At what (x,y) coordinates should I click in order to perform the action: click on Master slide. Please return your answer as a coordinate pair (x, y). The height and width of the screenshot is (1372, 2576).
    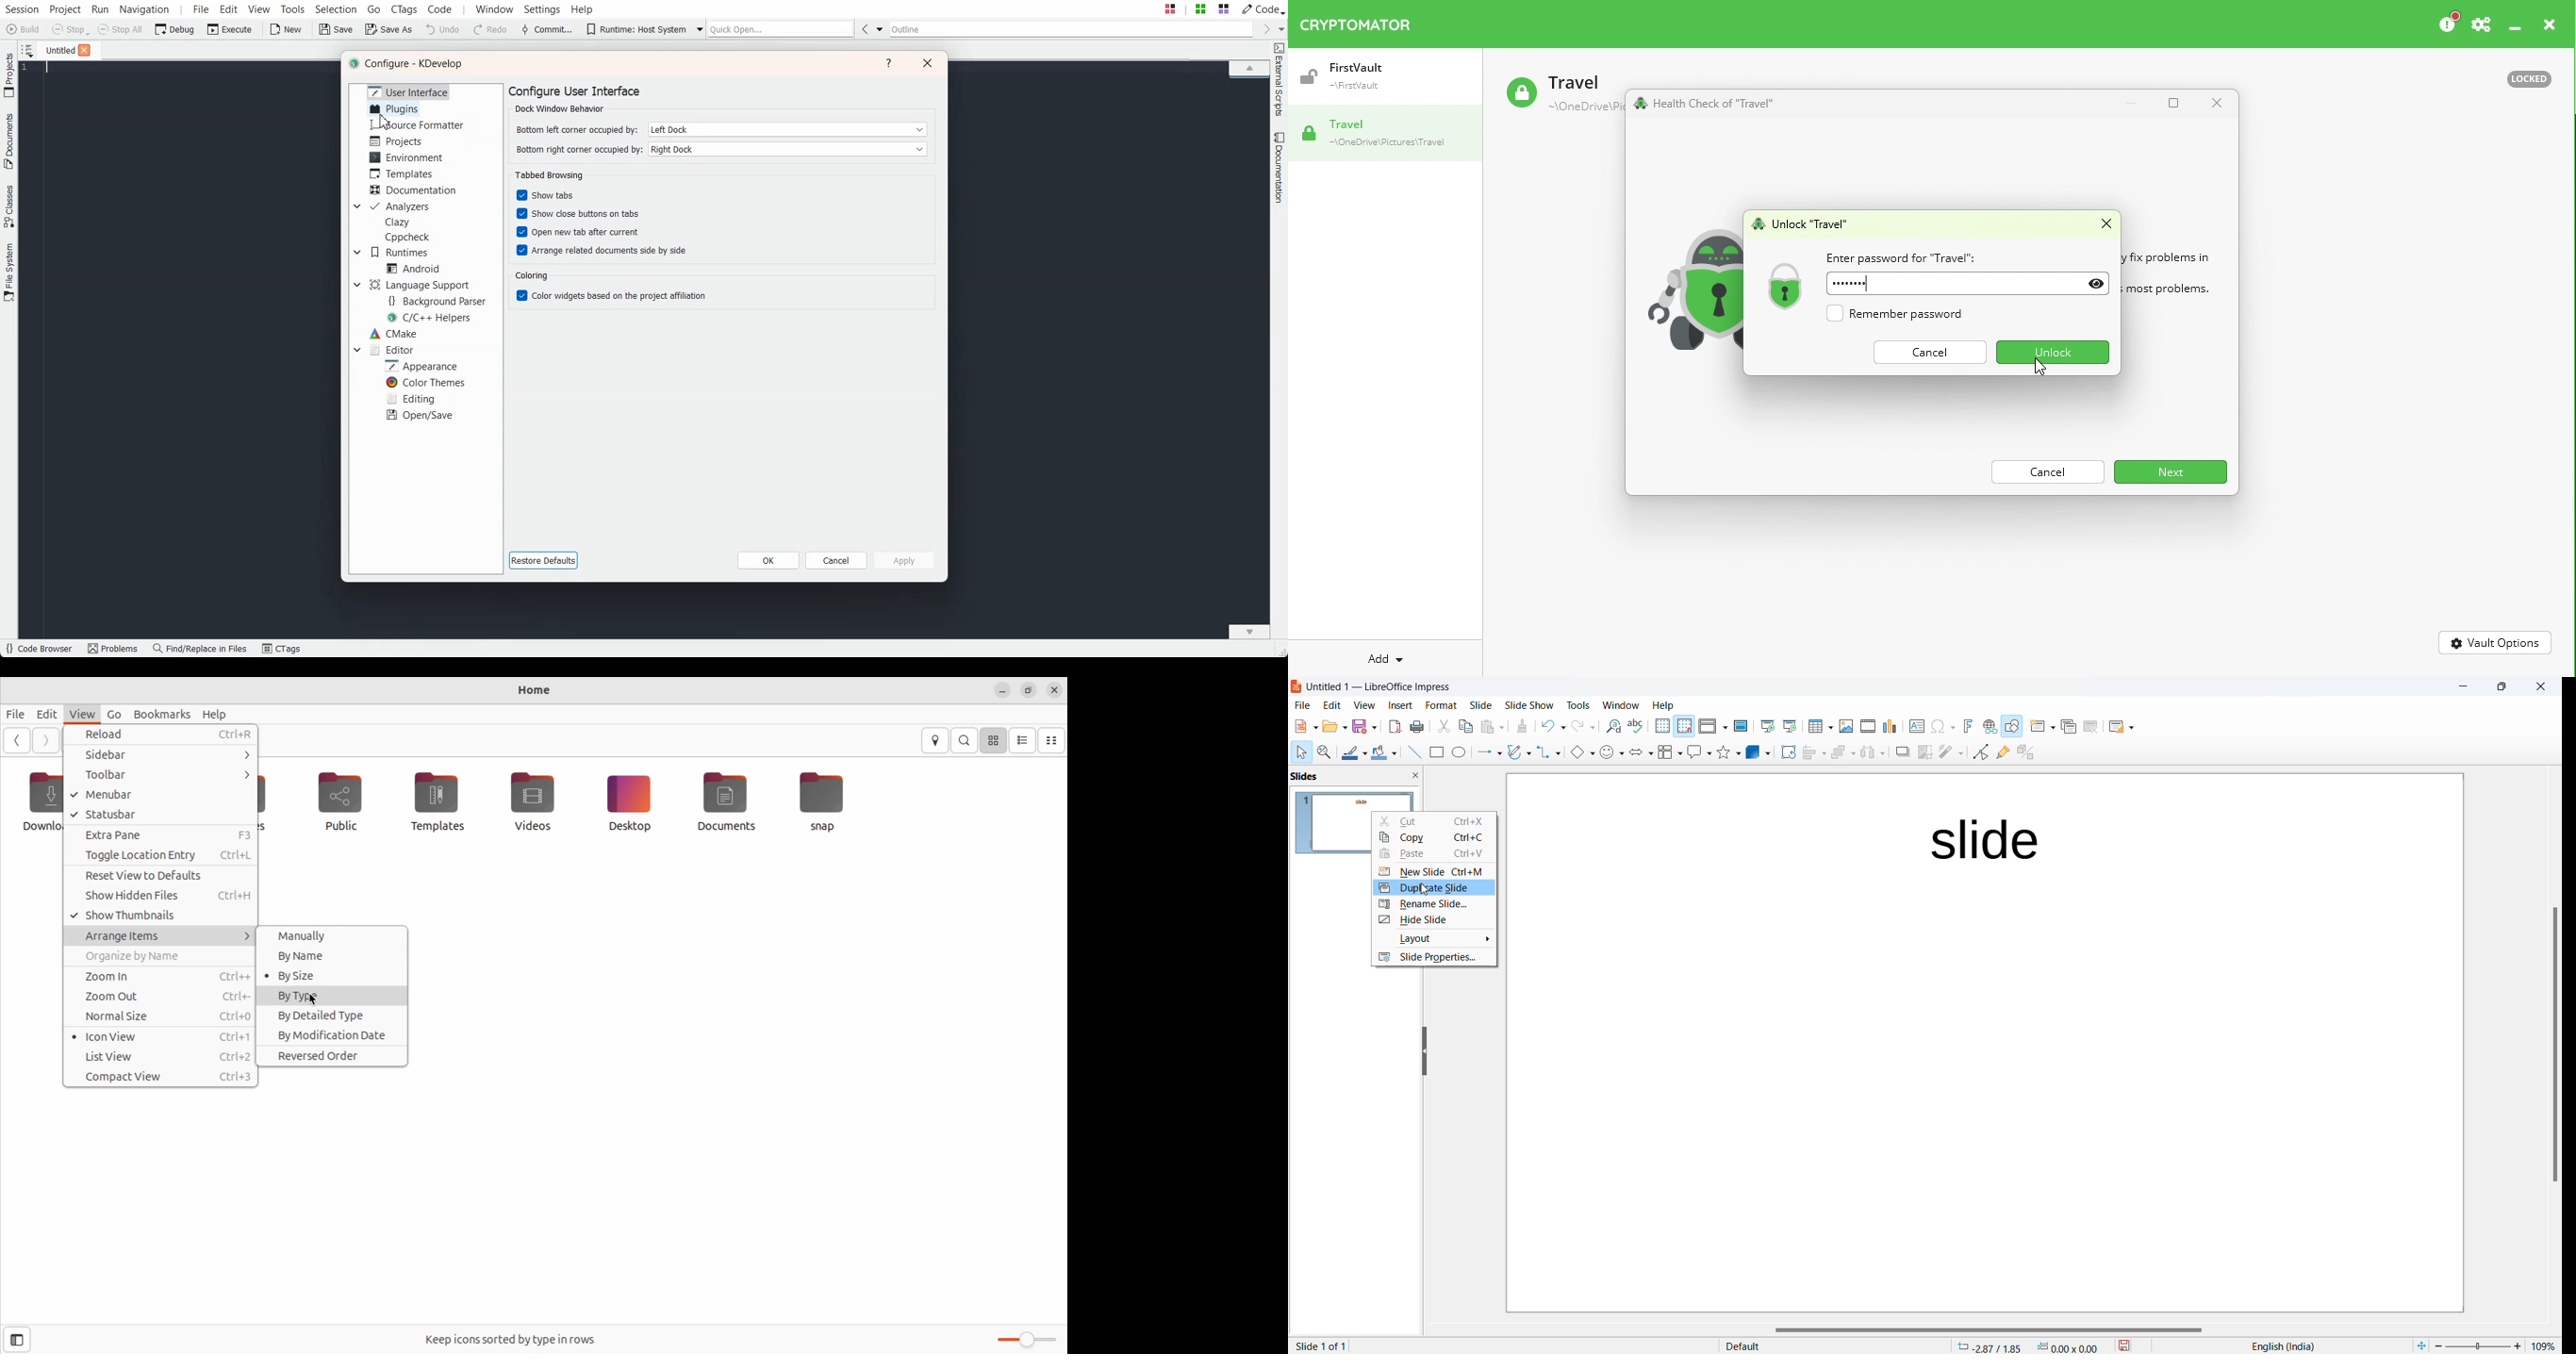
    Looking at the image, I should click on (1741, 726).